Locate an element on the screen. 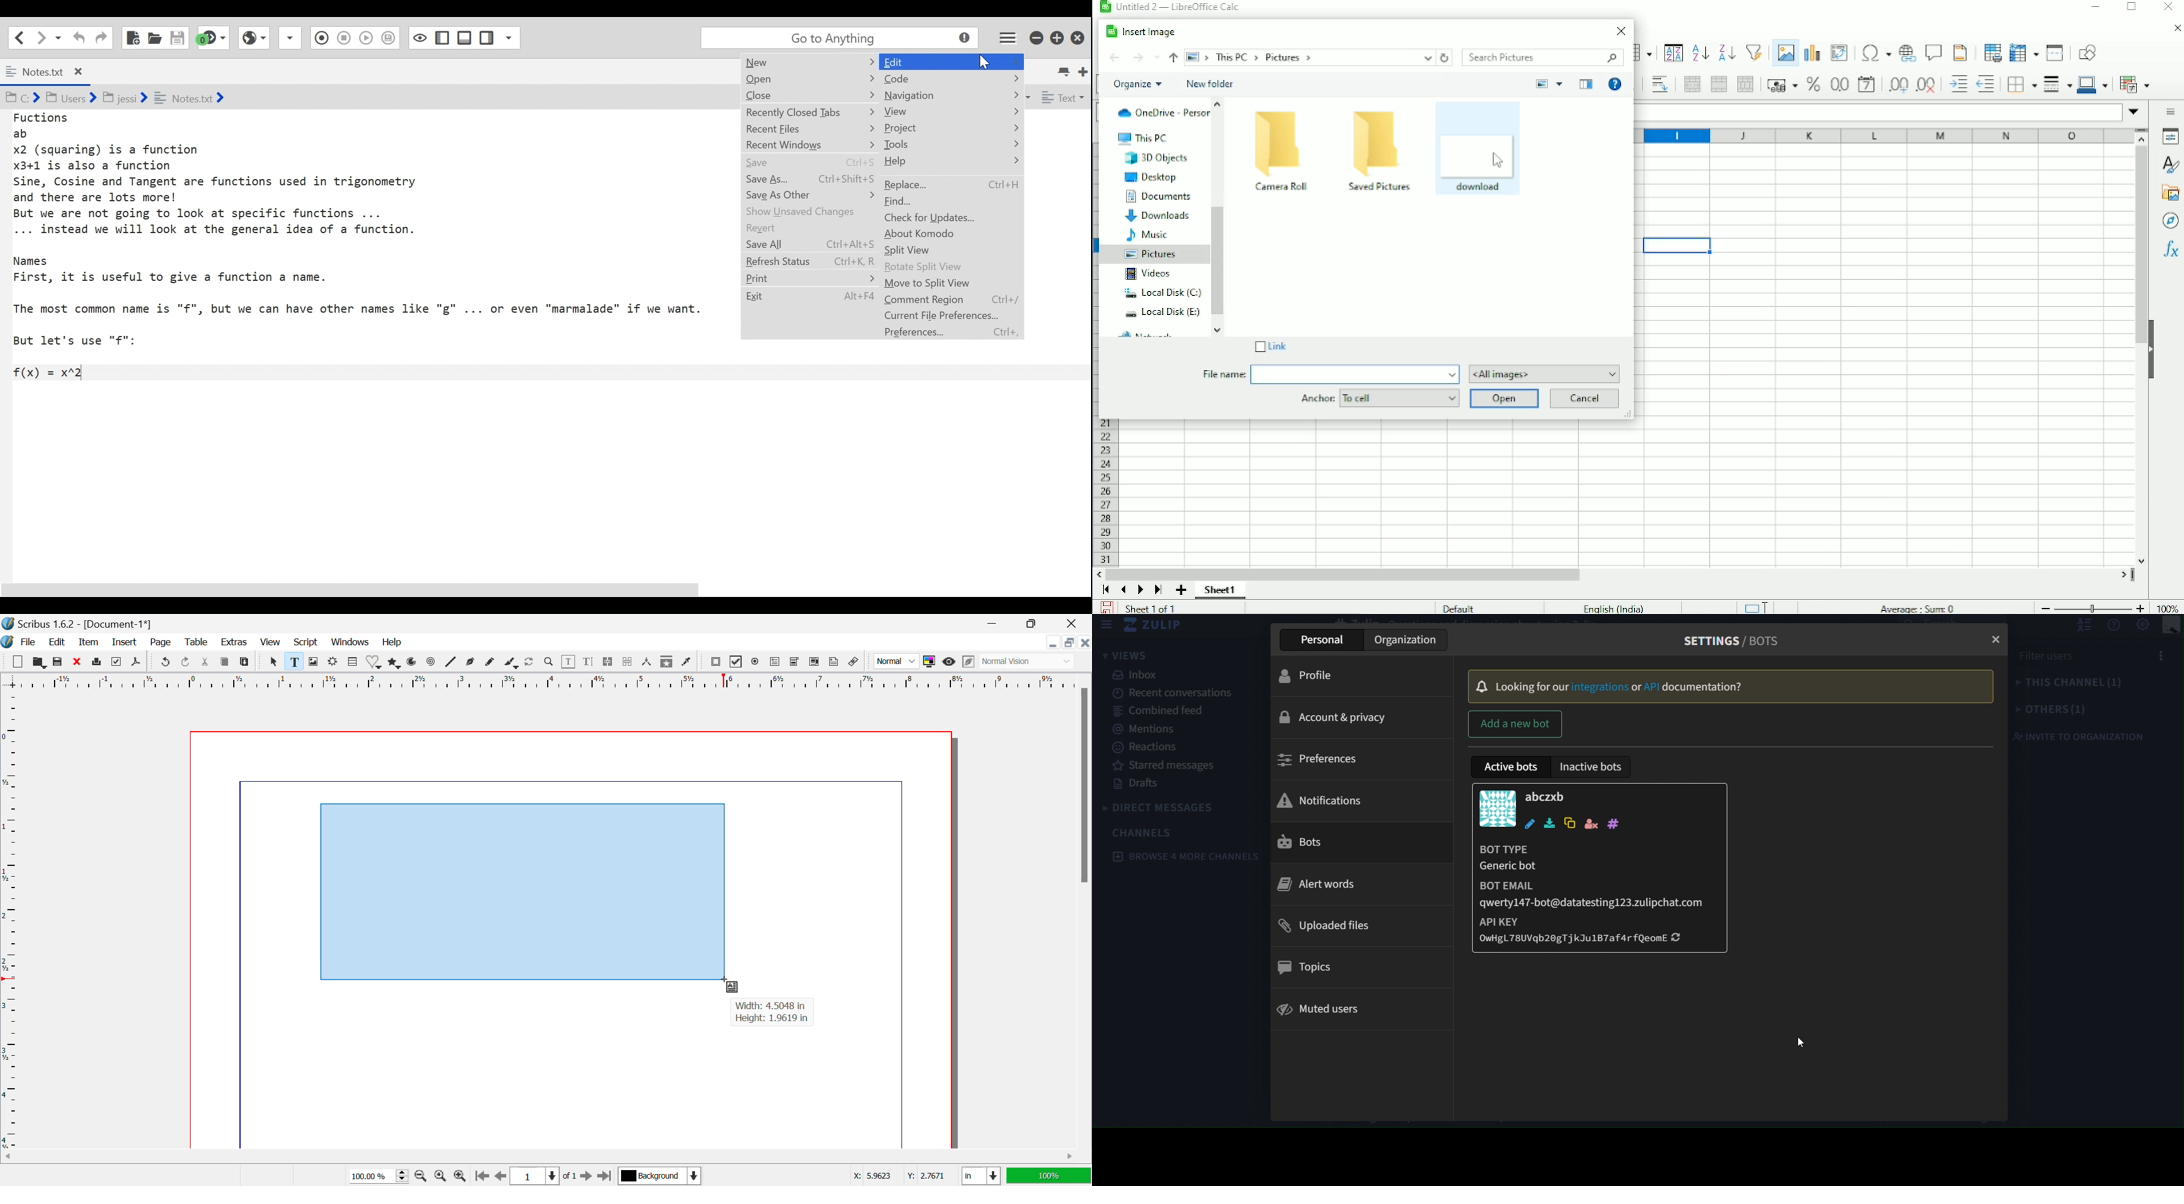 Image resolution: width=2184 pixels, height=1204 pixels. Integration is located at coordinates (1599, 687).